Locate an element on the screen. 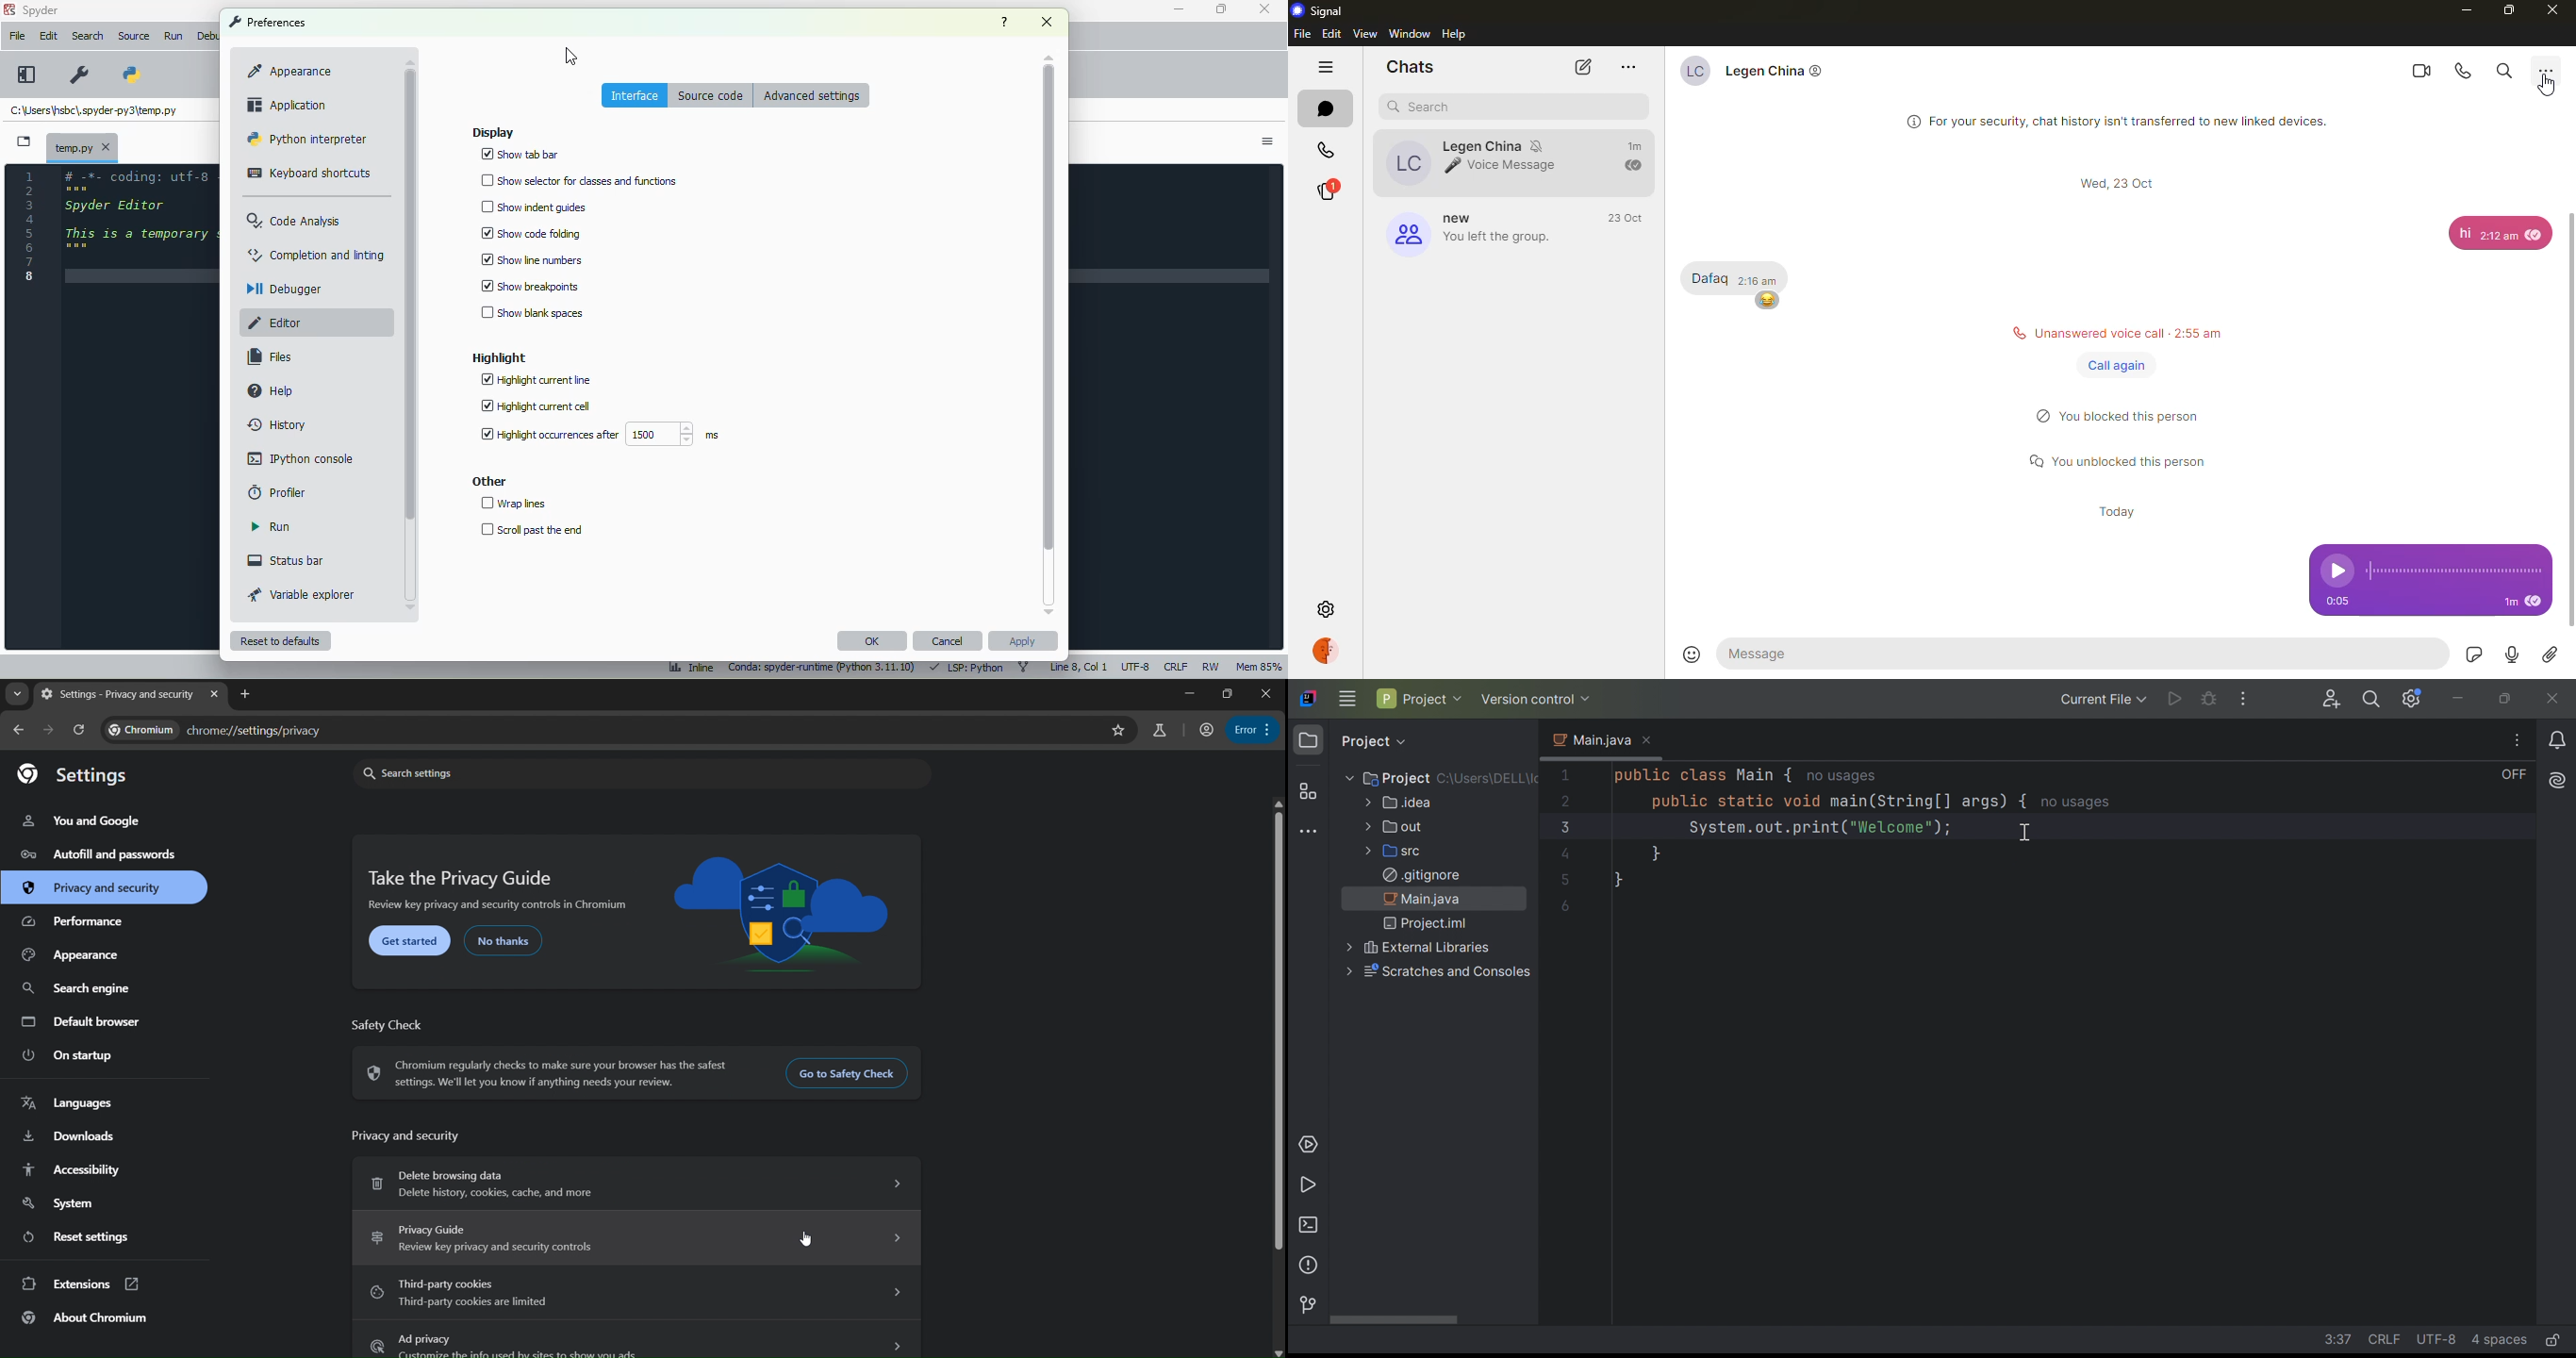 The image size is (2576, 1372). search engine is located at coordinates (79, 992).